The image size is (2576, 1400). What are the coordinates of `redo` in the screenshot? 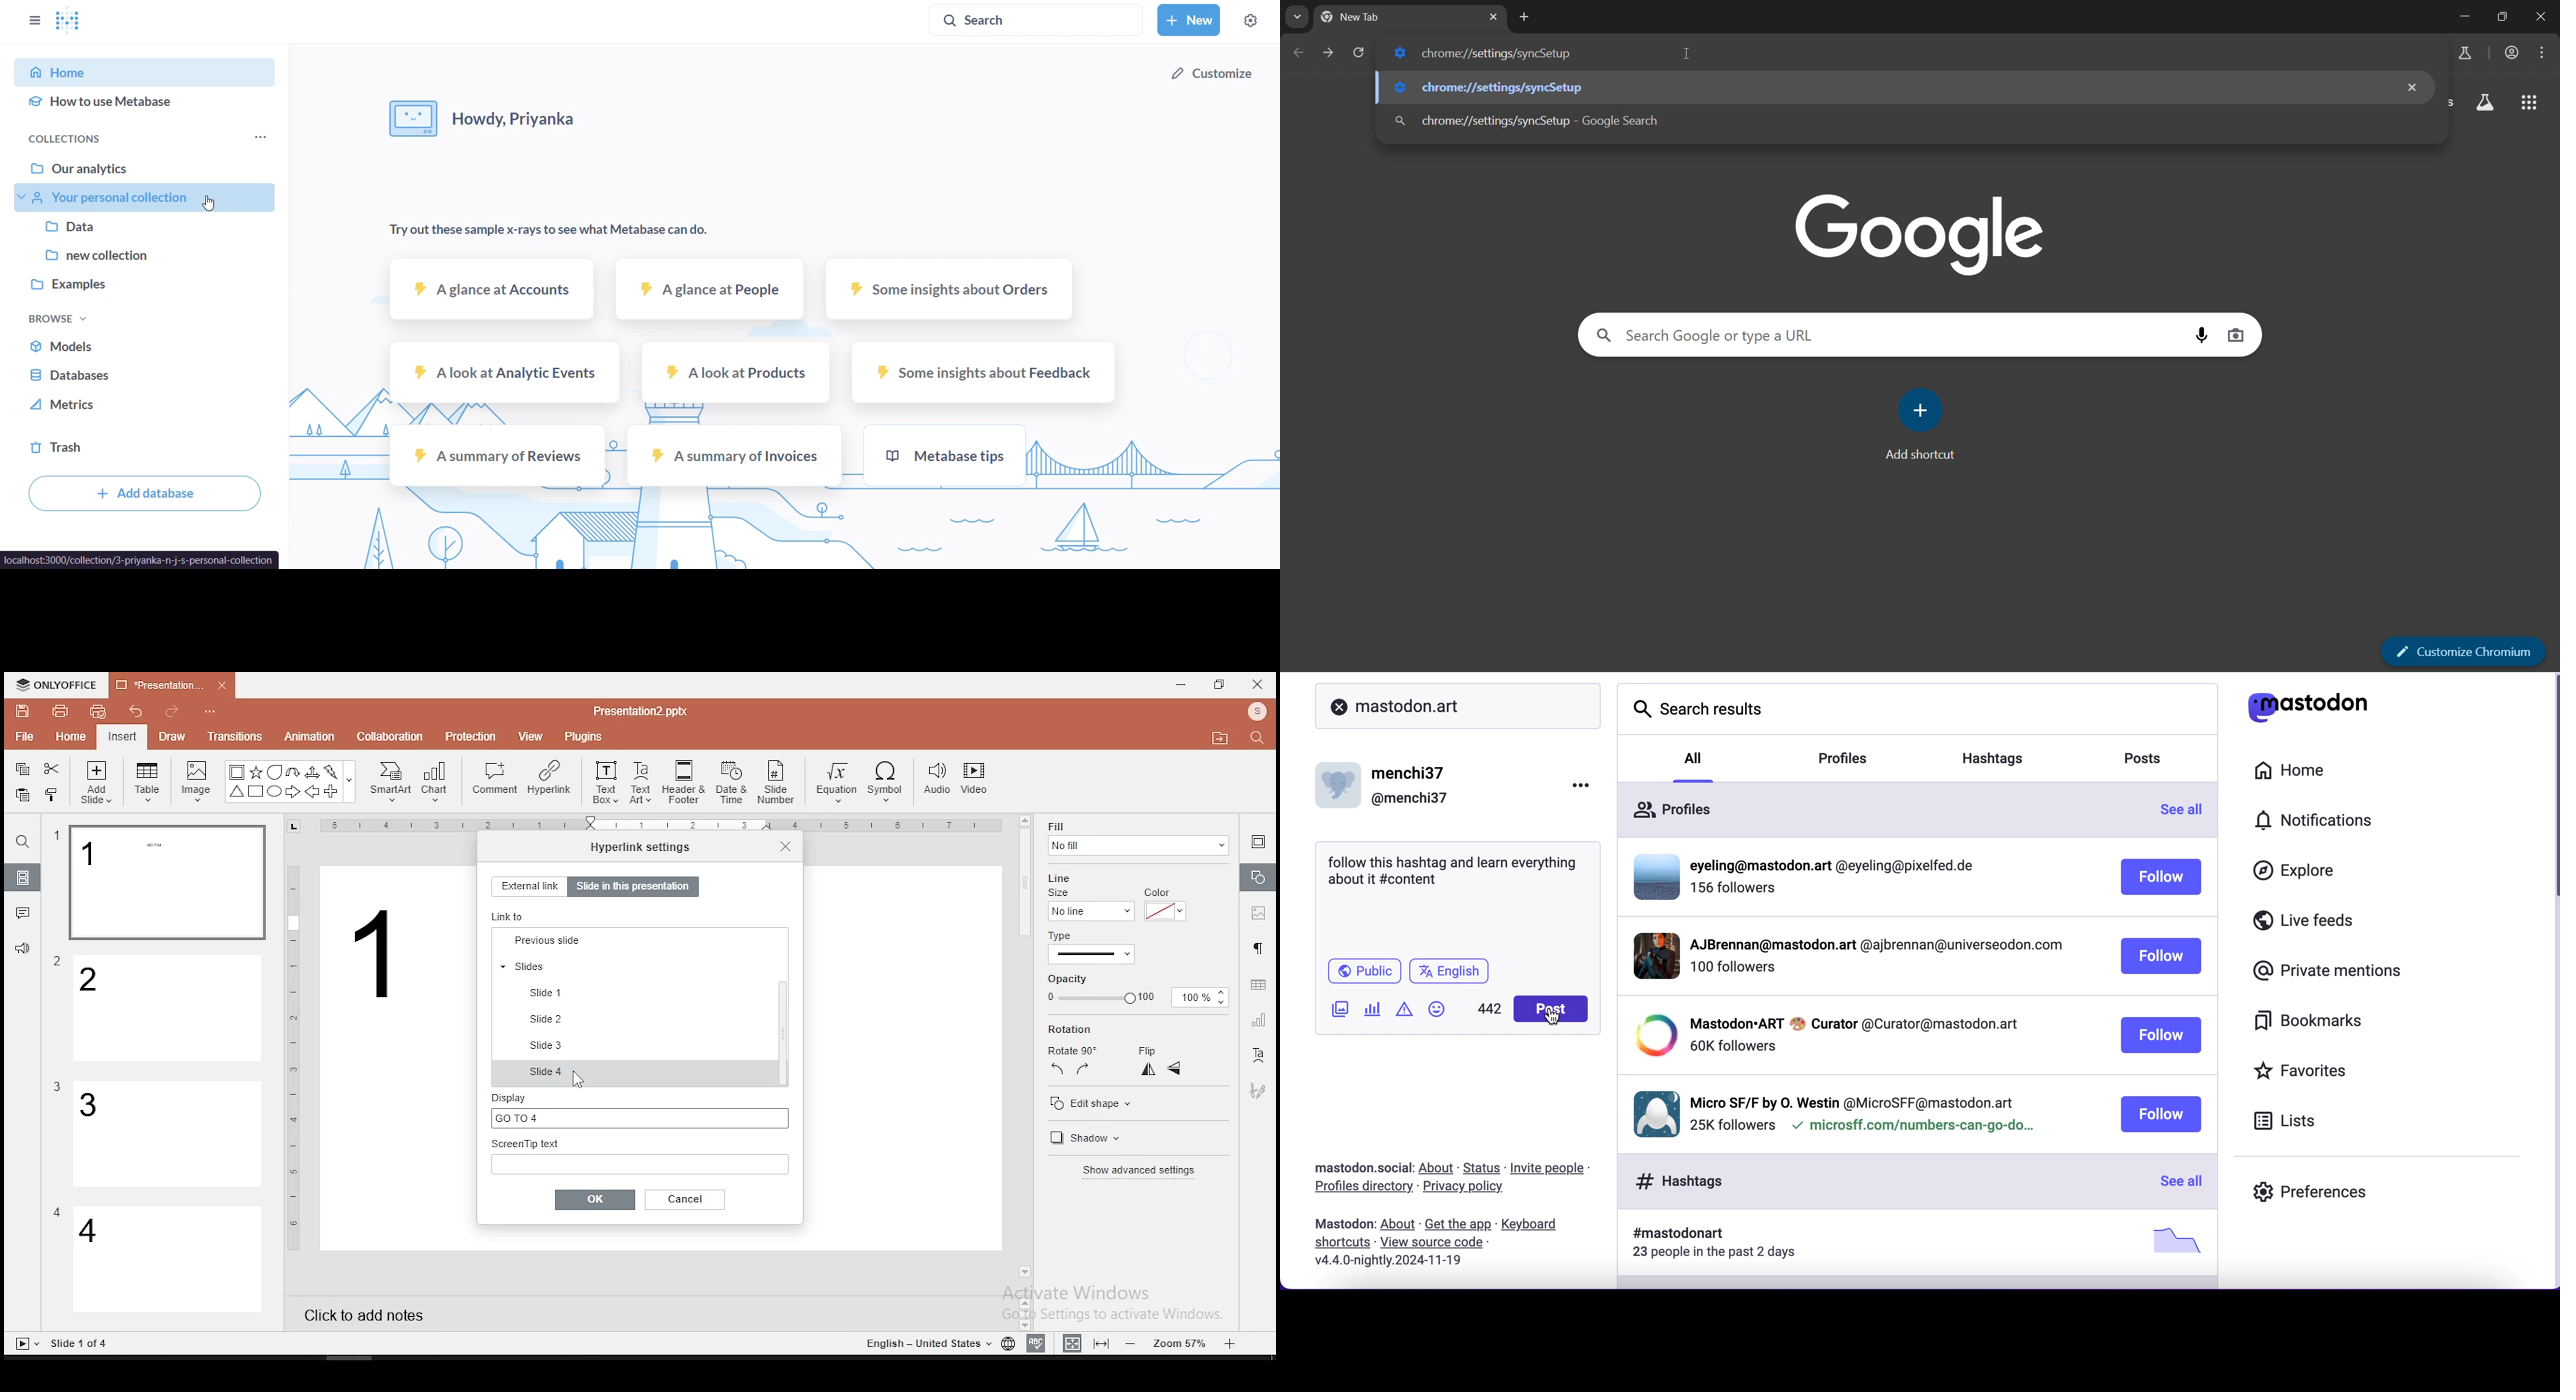 It's located at (172, 714).